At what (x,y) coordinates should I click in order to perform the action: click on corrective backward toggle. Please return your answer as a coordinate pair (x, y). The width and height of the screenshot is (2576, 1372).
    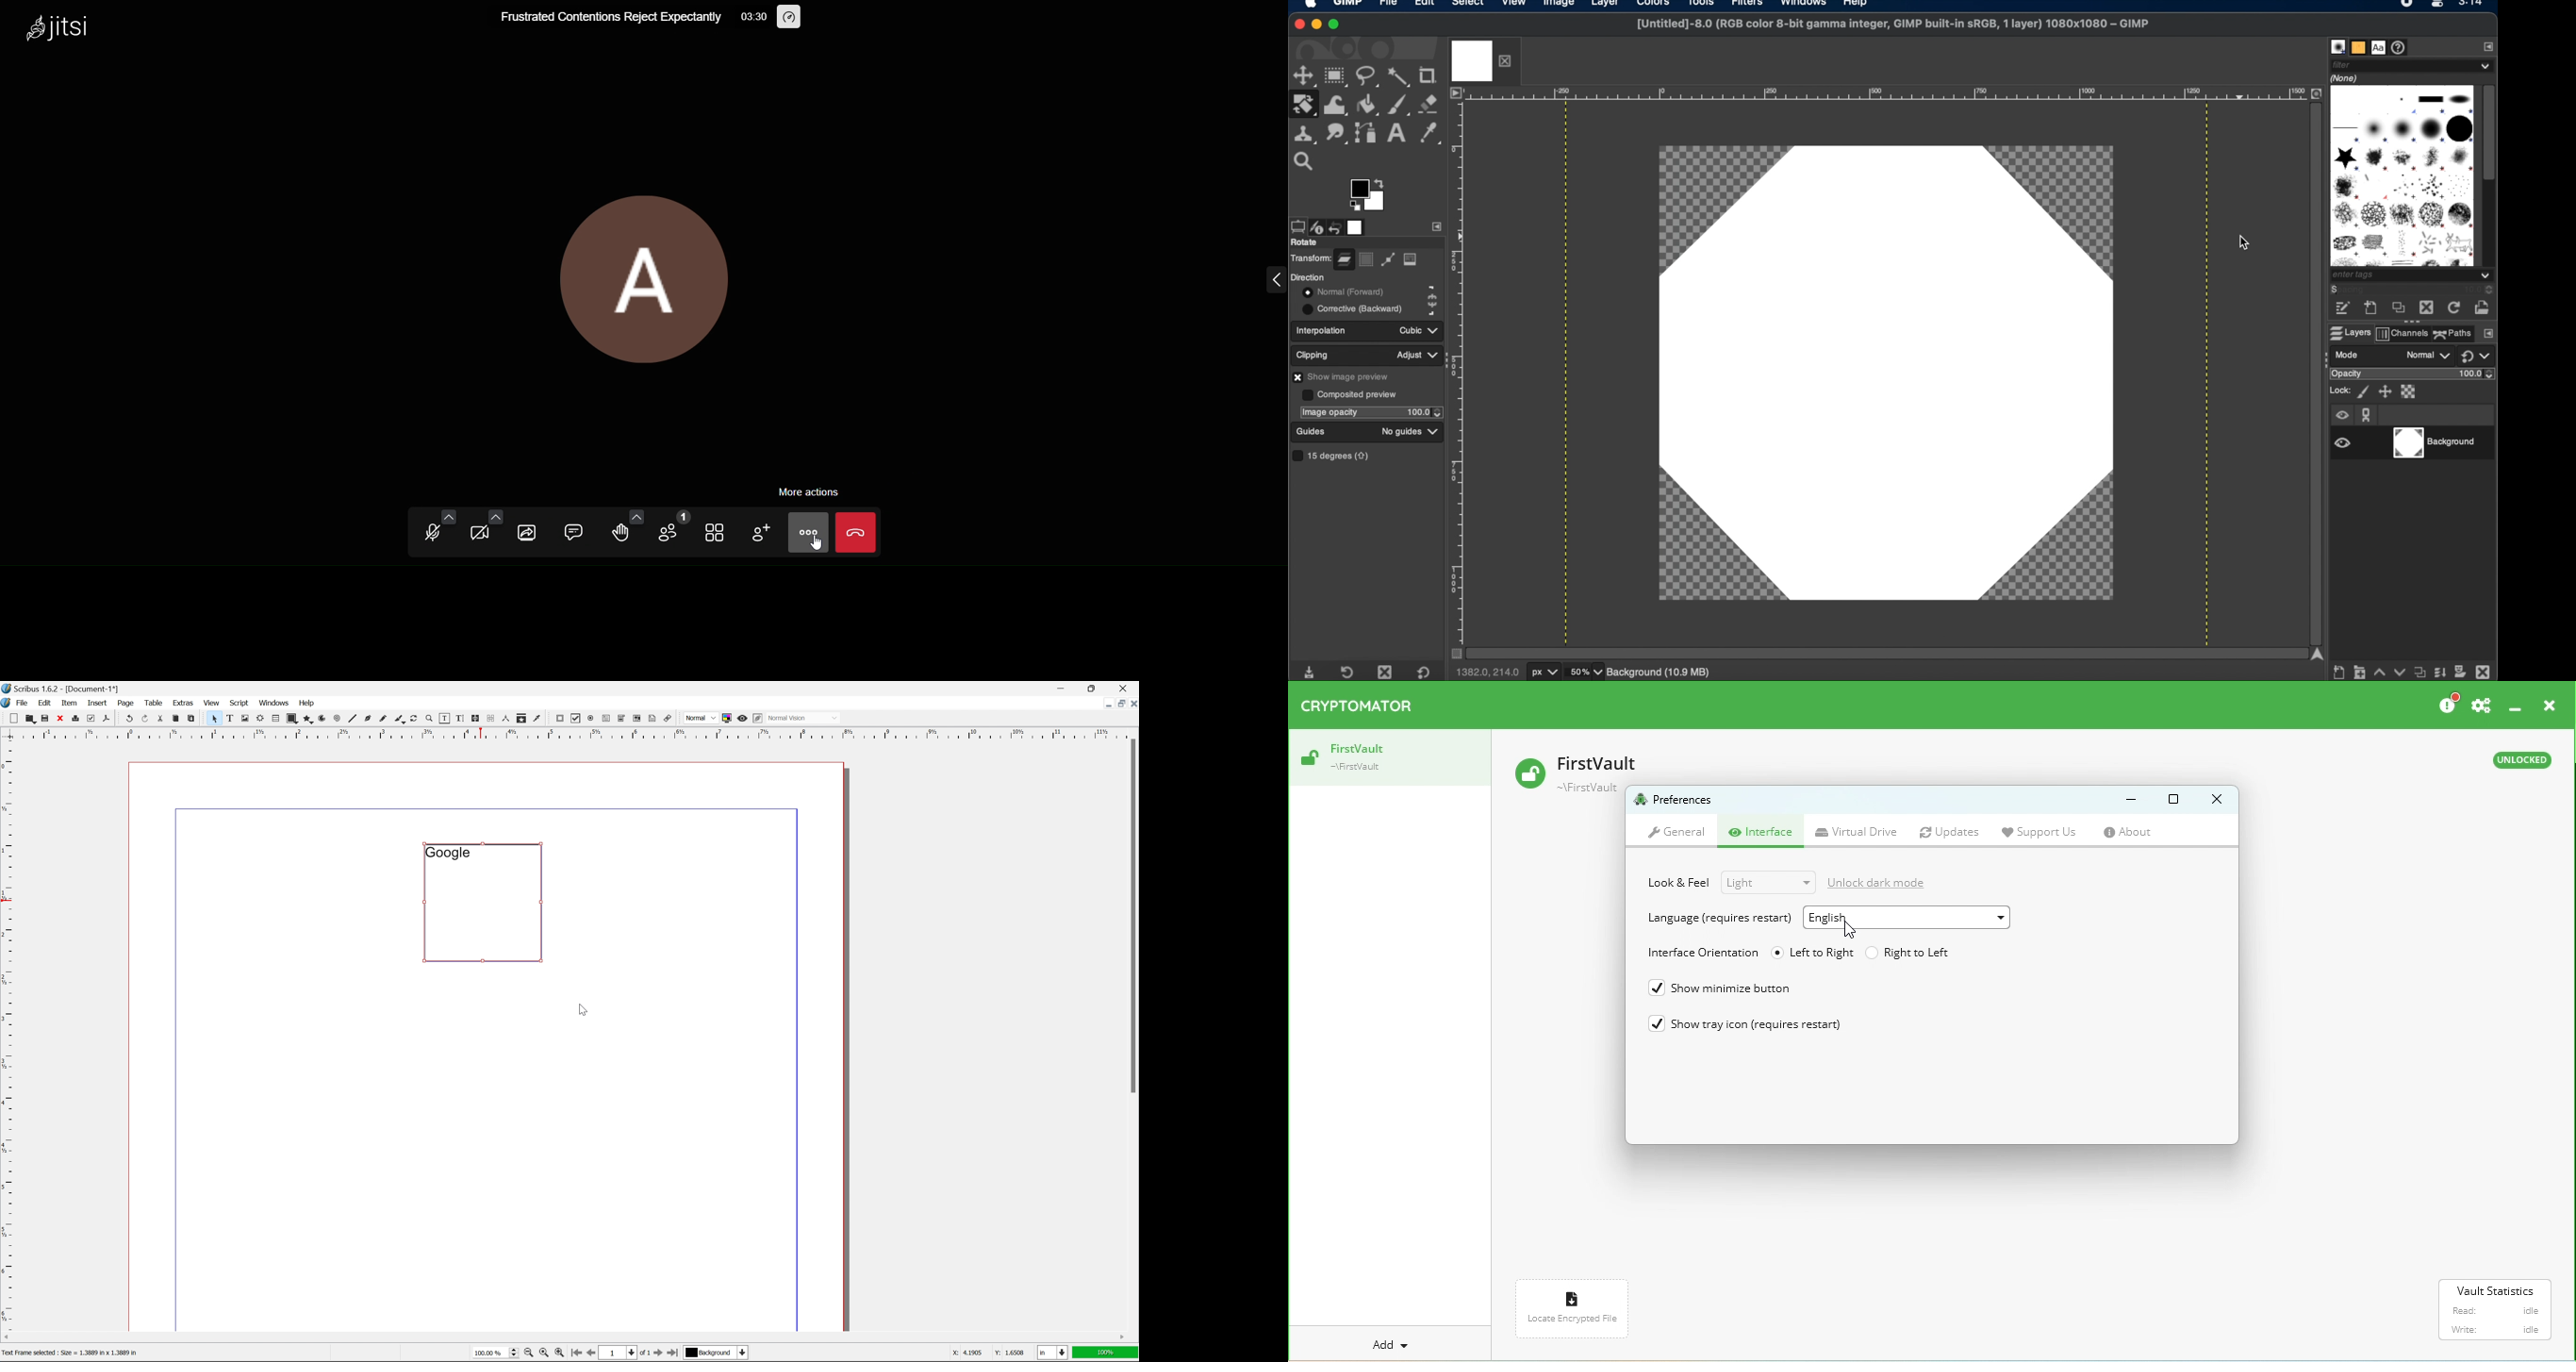
    Looking at the image, I should click on (1354, 308).